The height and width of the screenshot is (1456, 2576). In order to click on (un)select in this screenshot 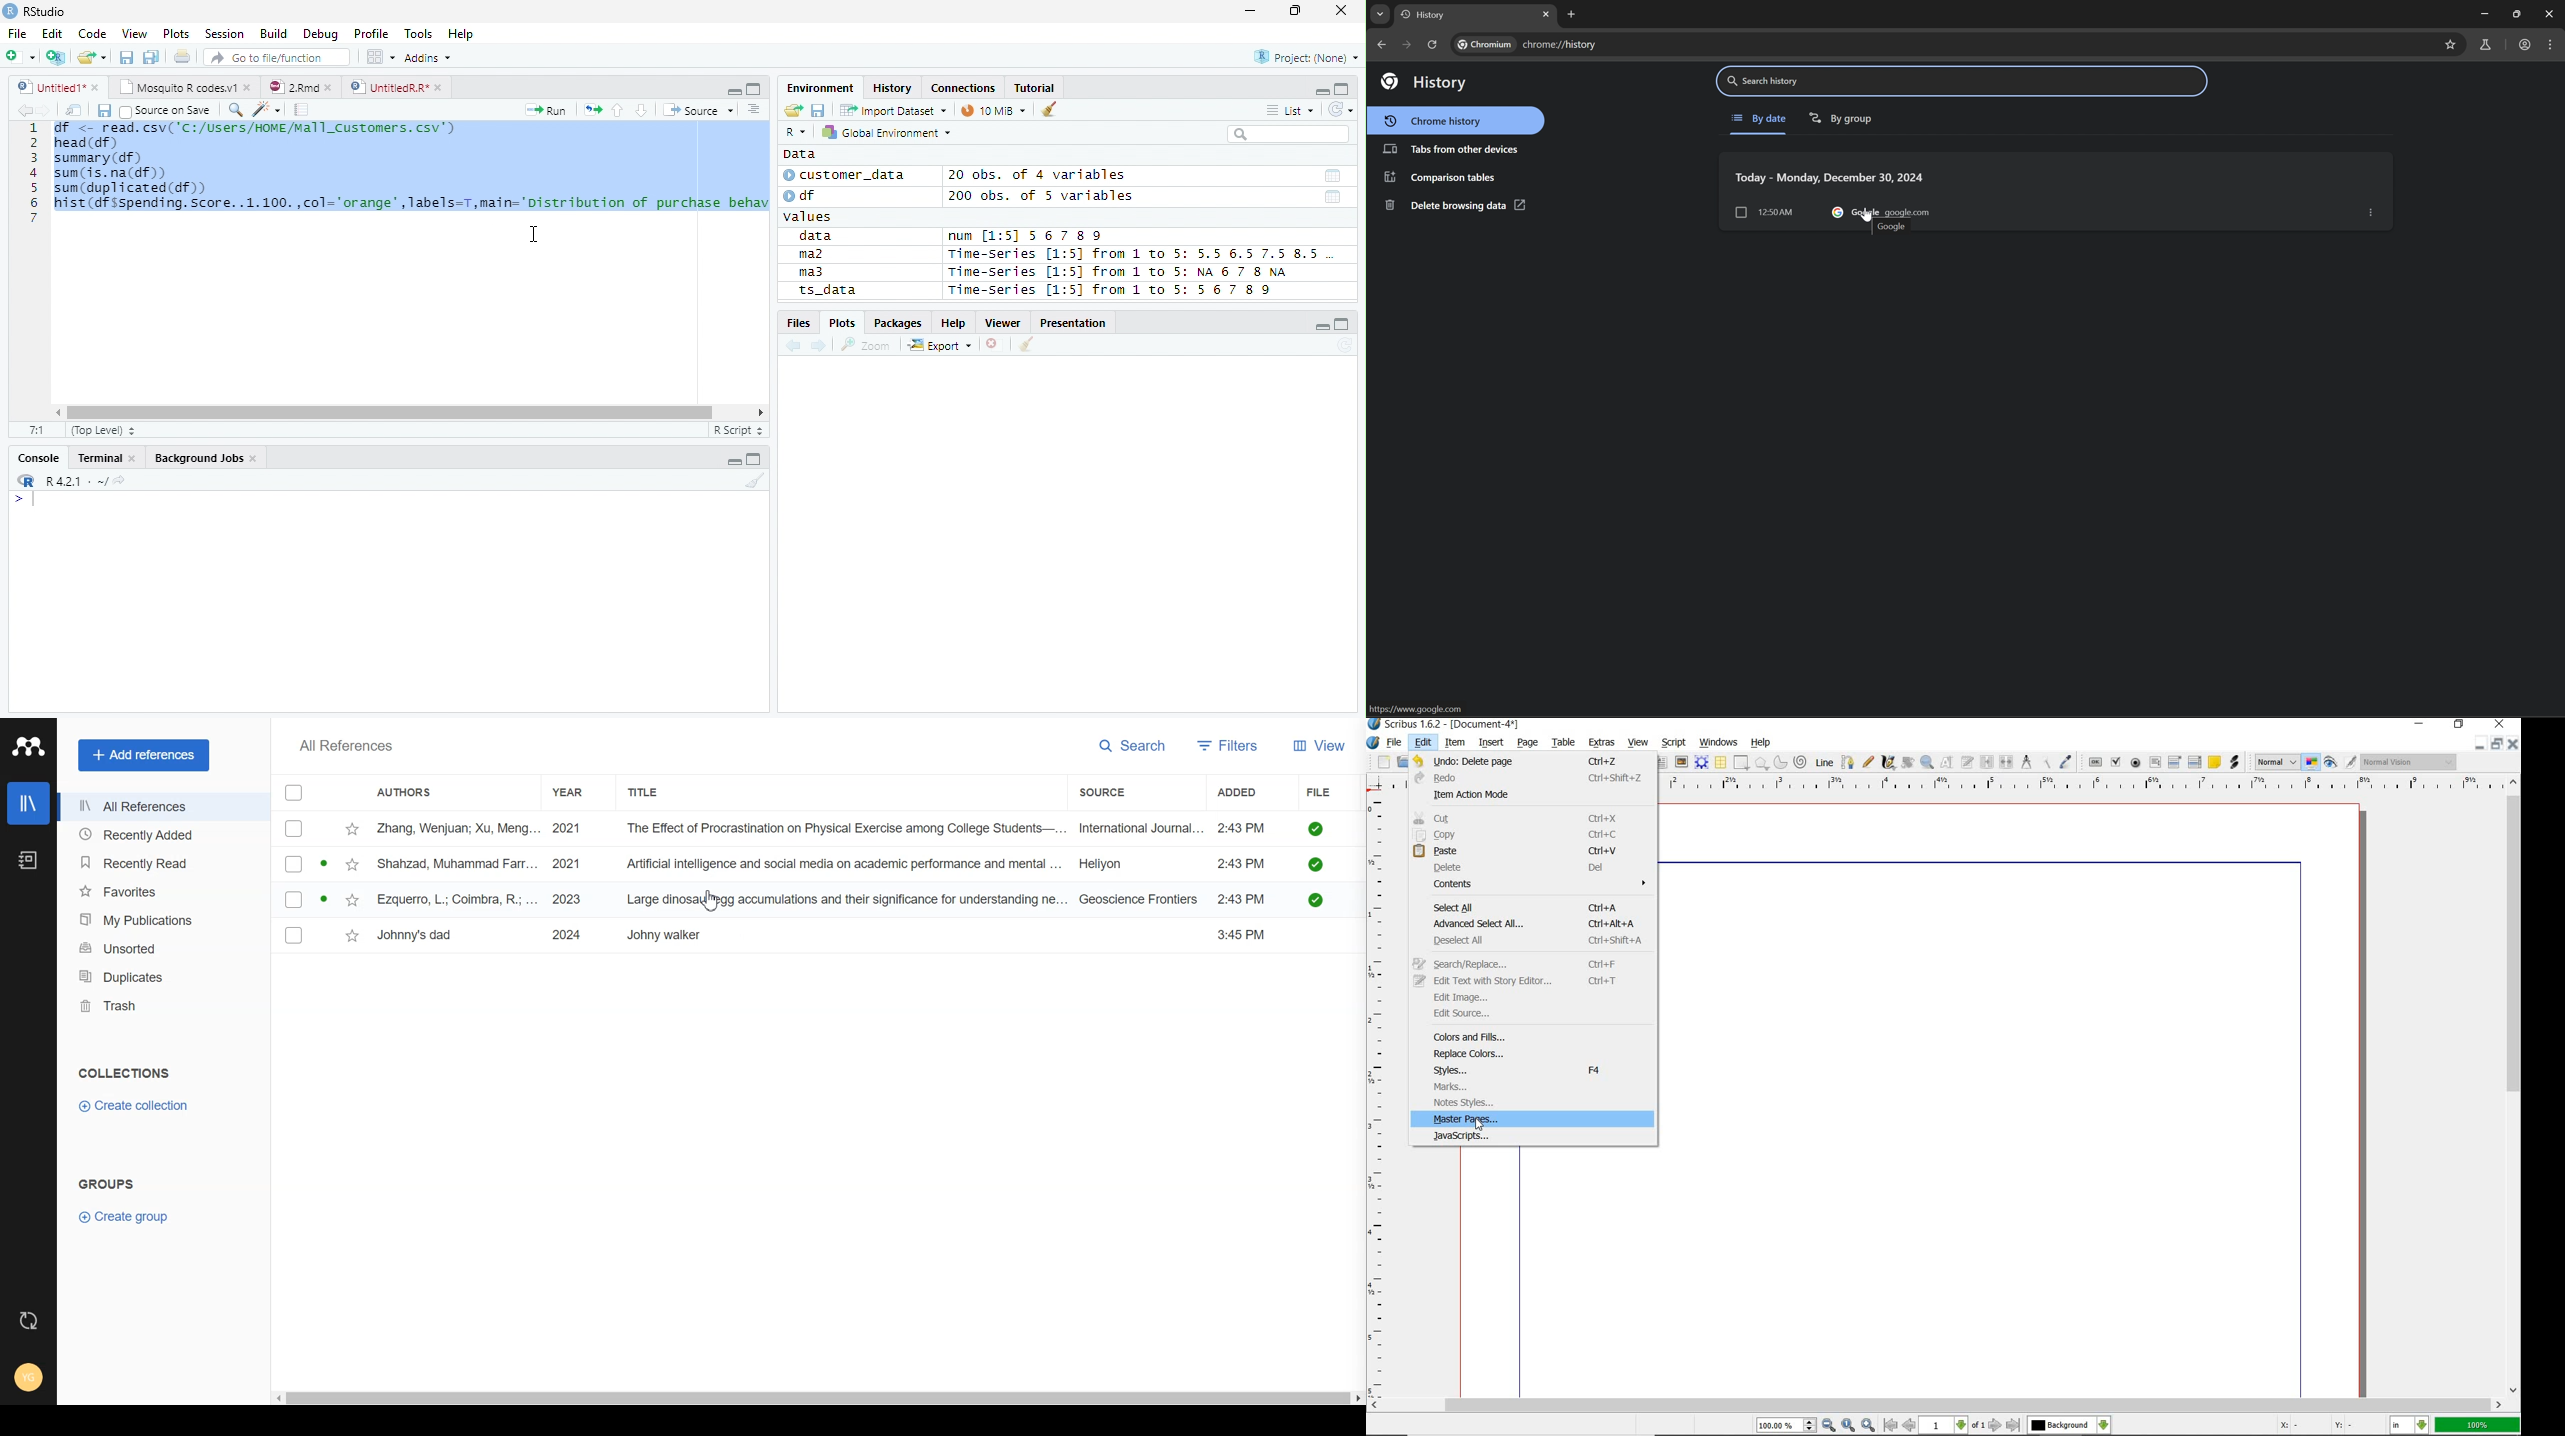, I will do `click(292, 829)`.